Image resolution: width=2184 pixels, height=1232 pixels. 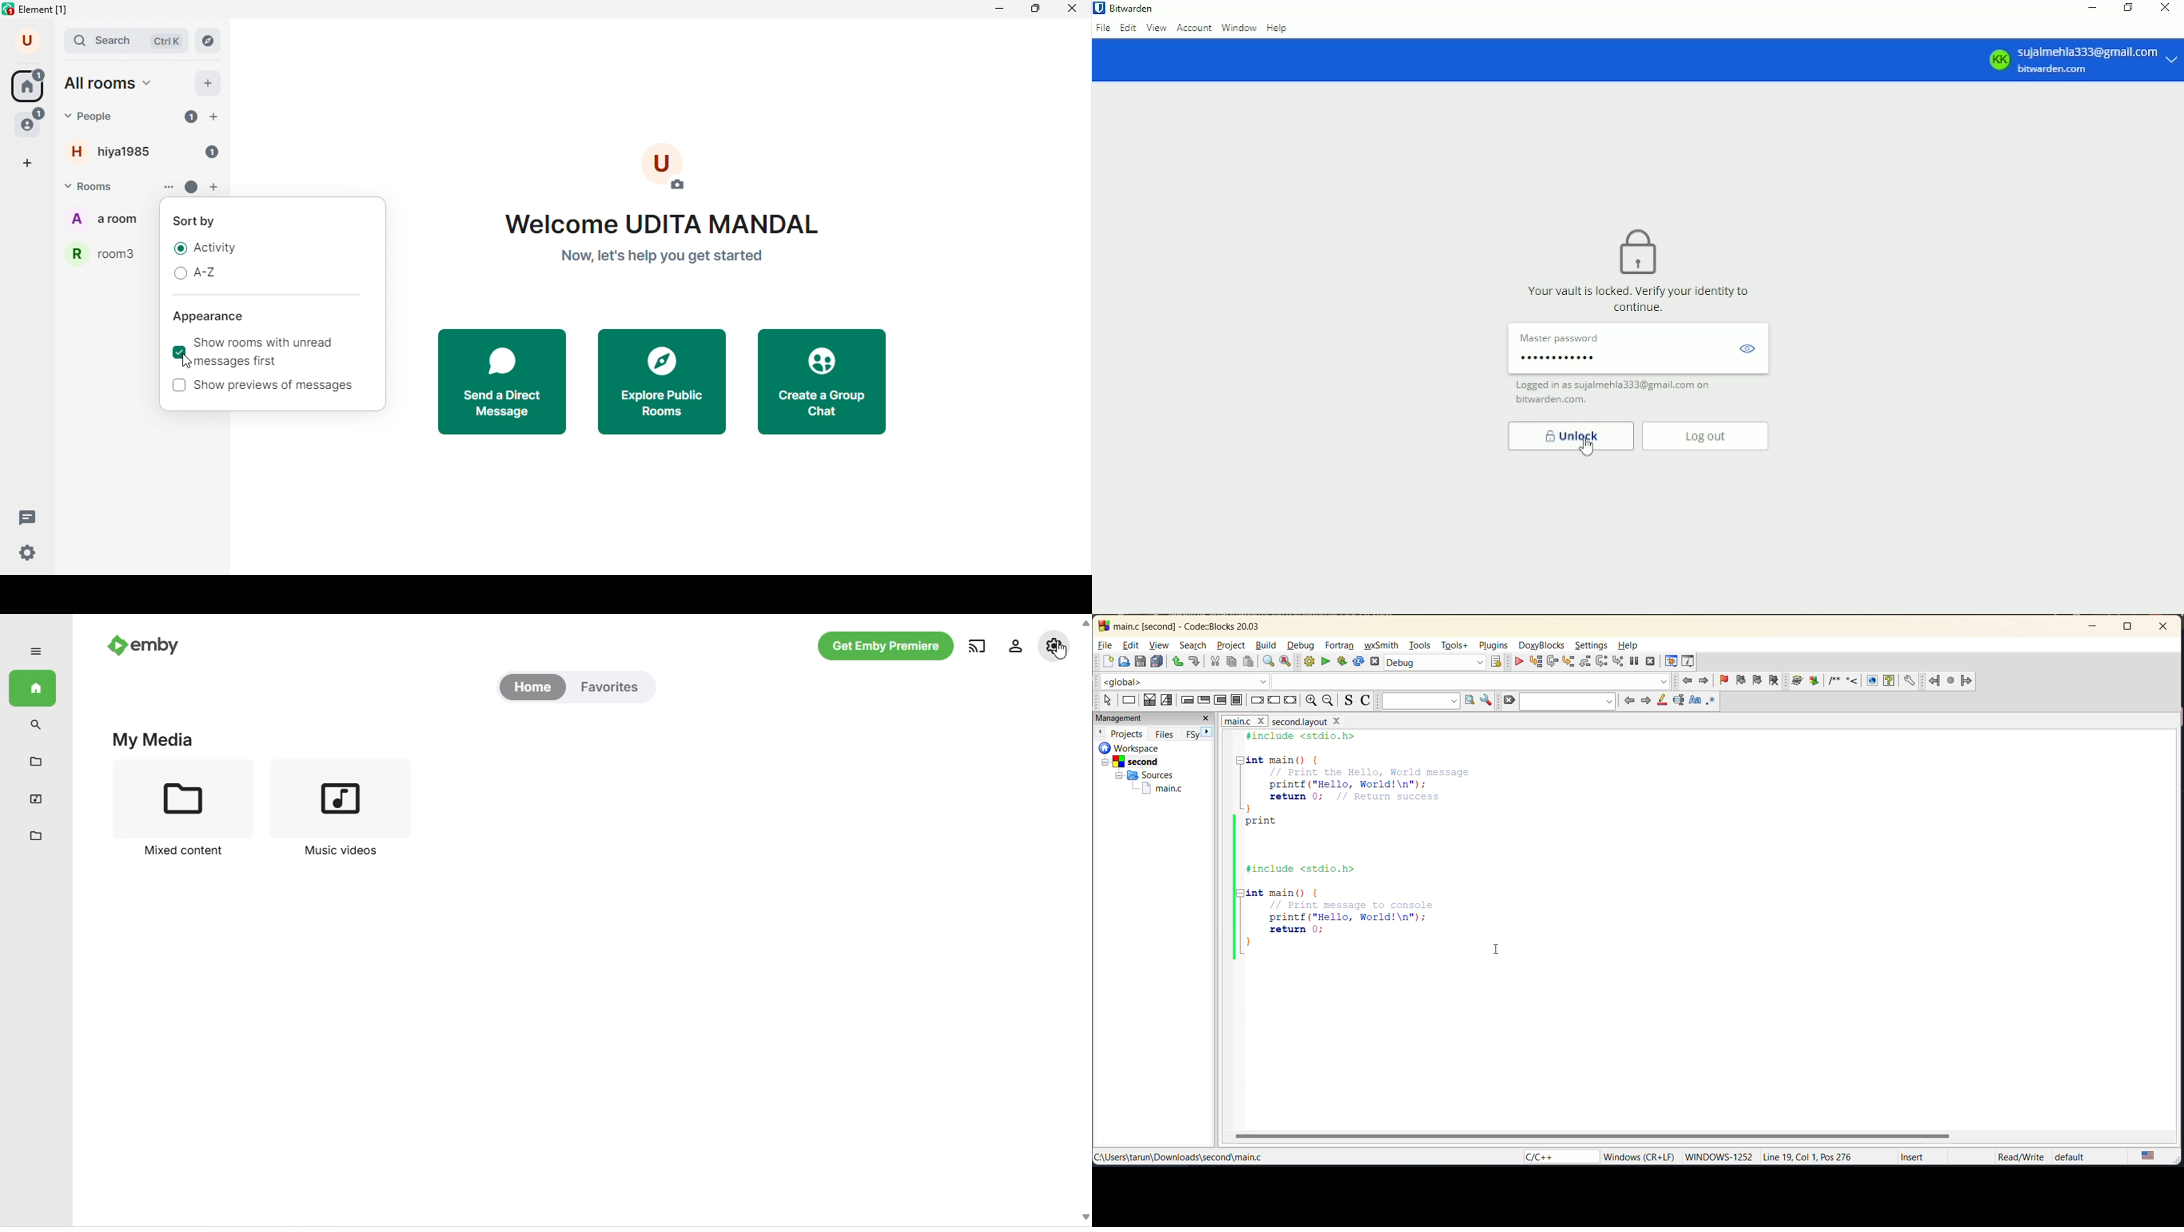 What do you see at coordinates (1256, 700) in the screenshot?
I see `break instruction` at bounding box center [1256, 700].